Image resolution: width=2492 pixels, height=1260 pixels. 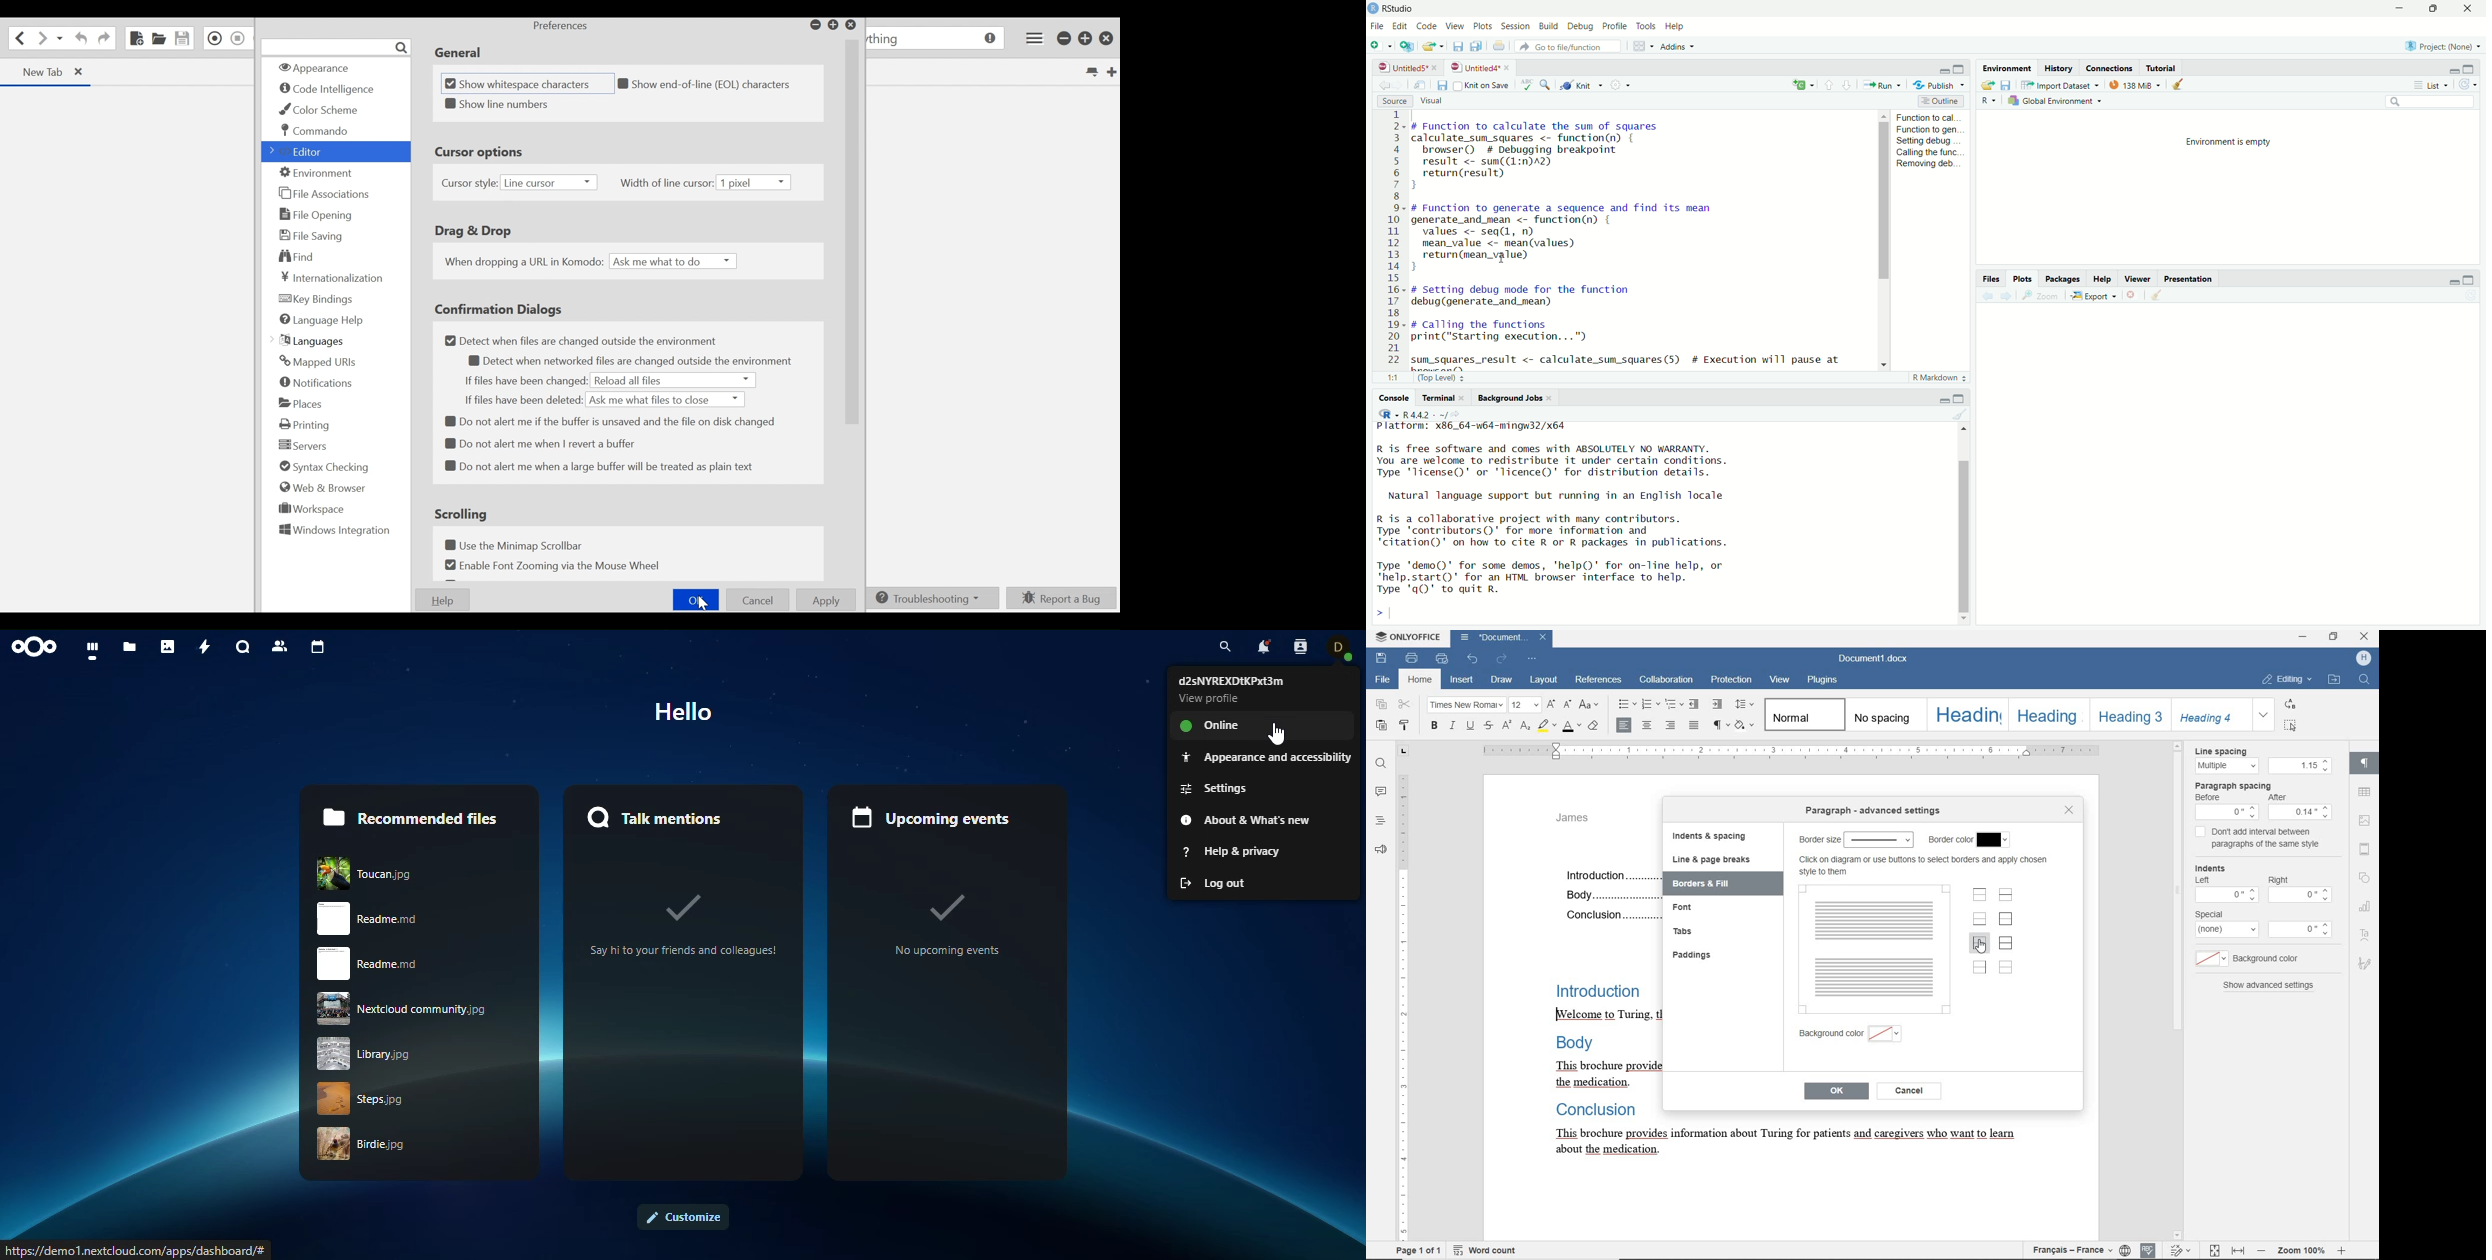 What do you see at coordinates (1609, 875) in the screenshot?
I see `introduction` at bounding box center [1609, 875].